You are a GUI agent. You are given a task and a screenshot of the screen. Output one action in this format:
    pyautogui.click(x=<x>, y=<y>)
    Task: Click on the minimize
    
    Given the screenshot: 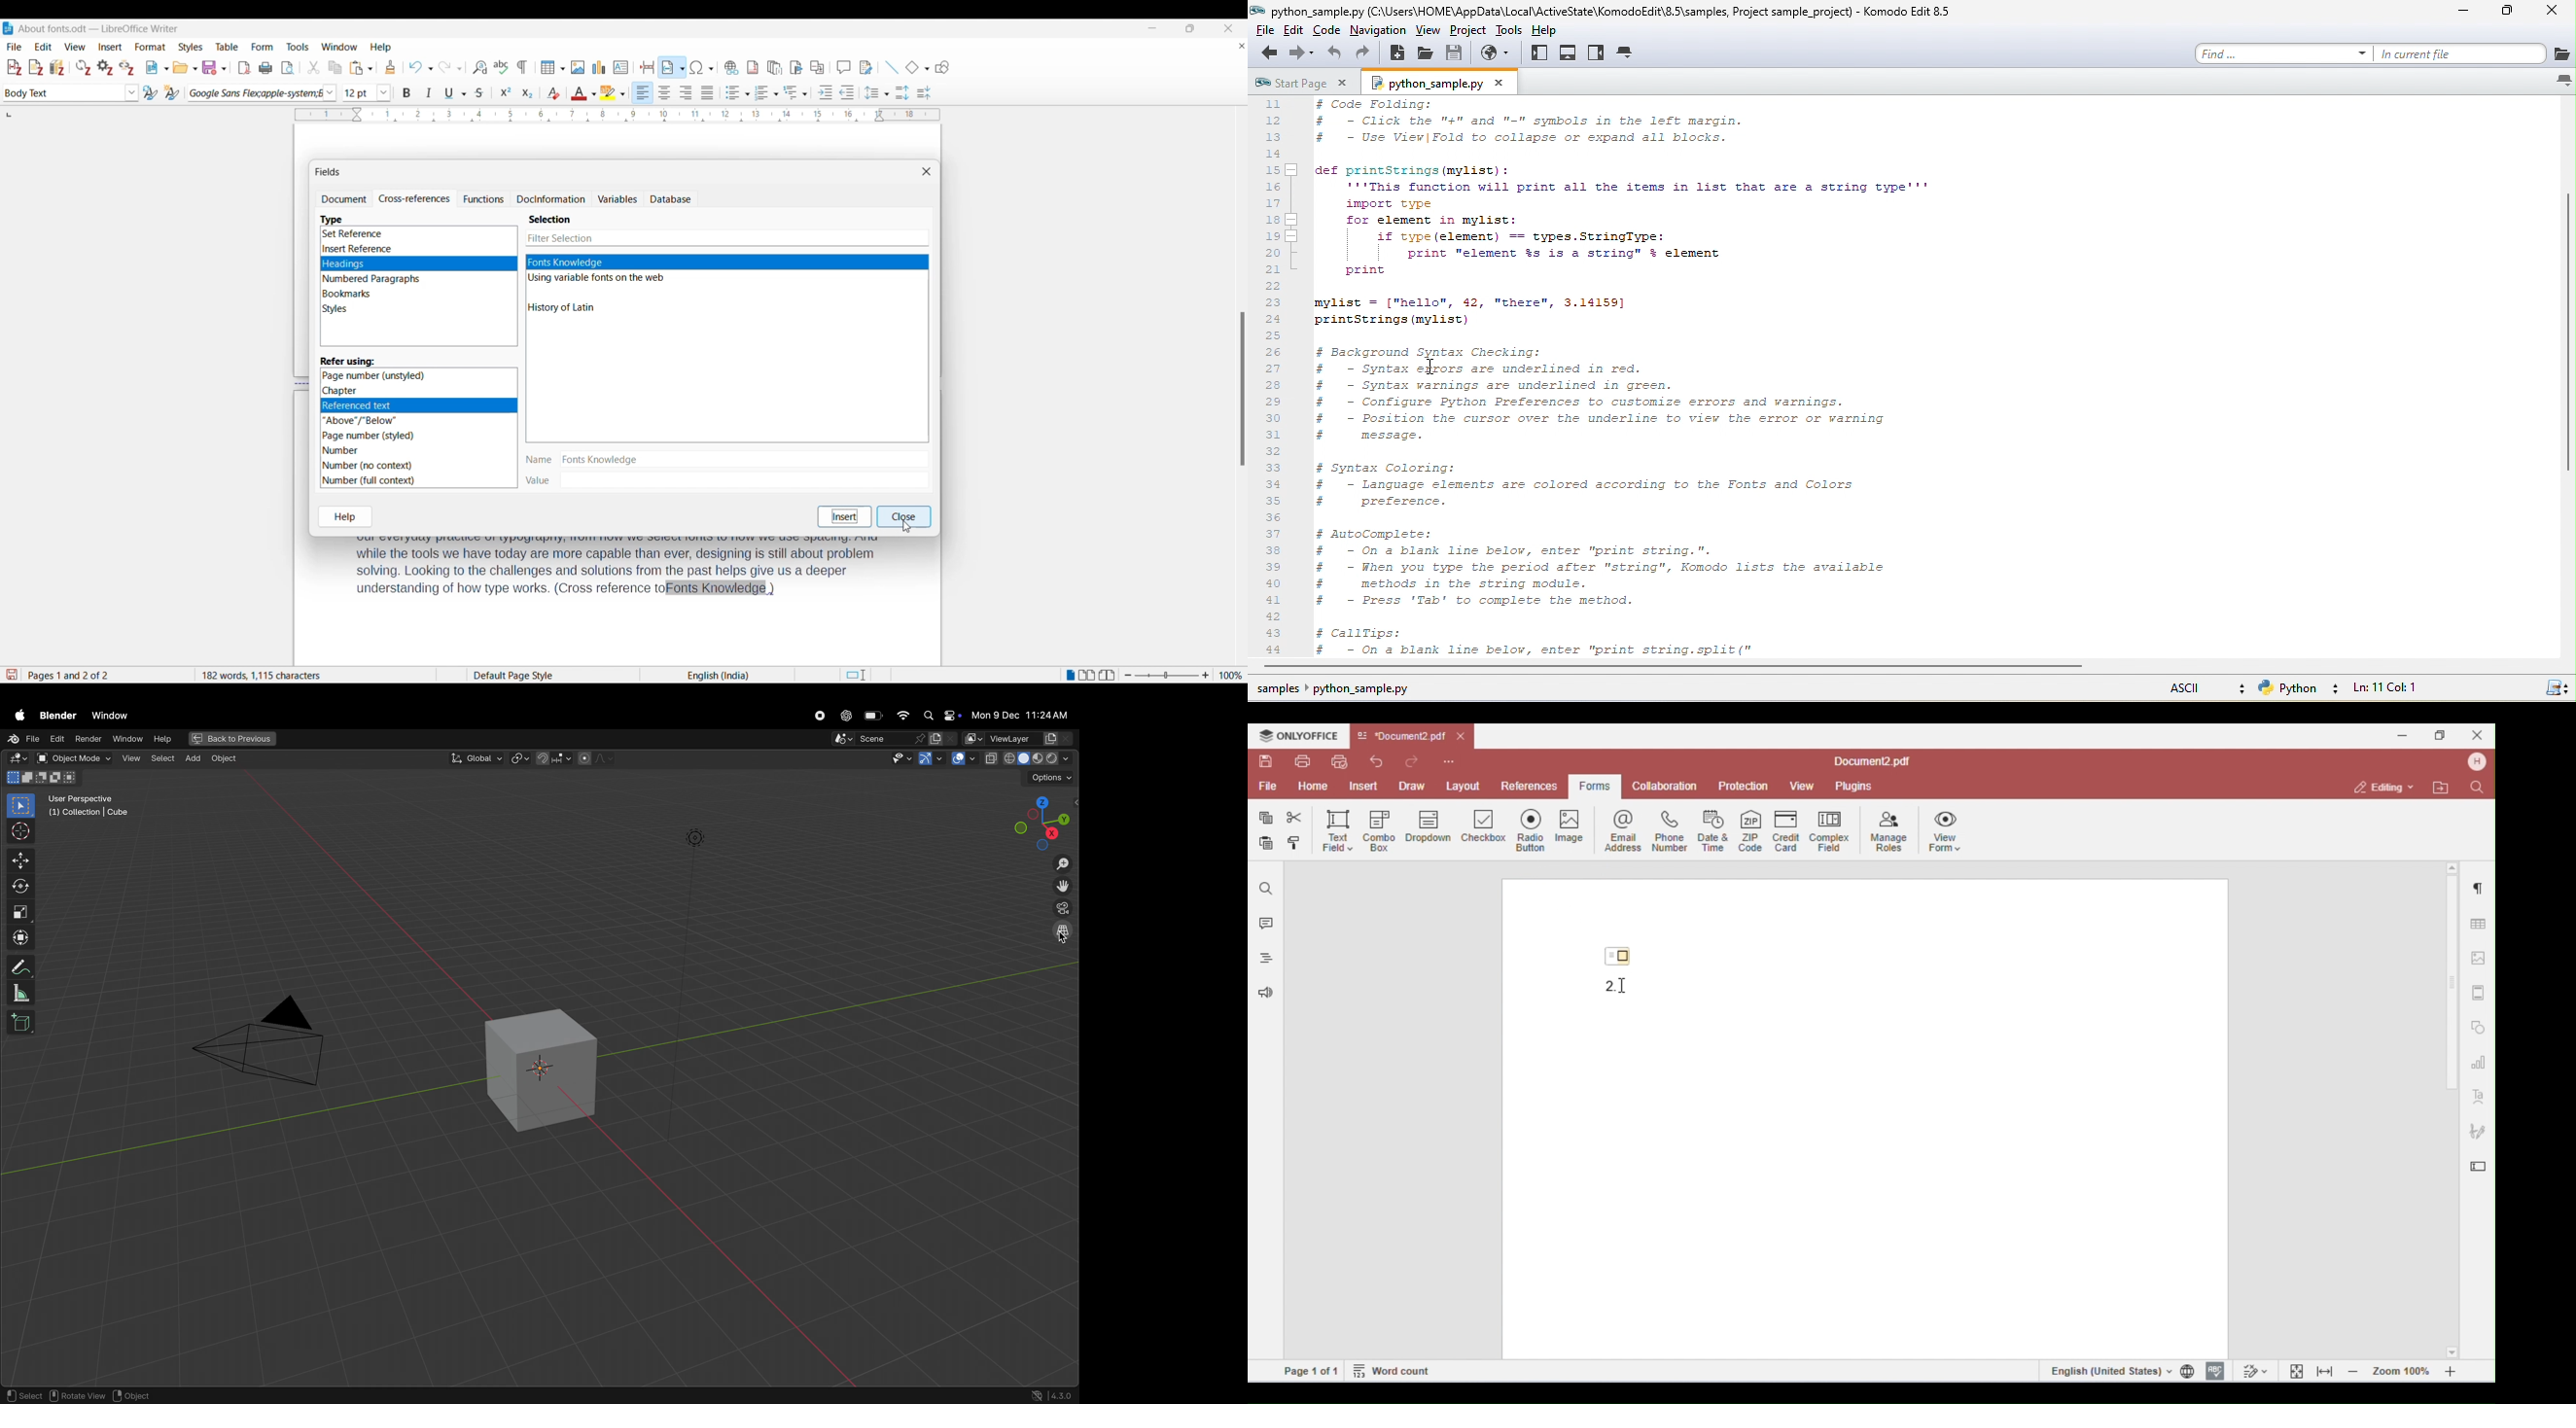 What is the action you would take?
    pyautogui.click(x=2449, y=16)
    